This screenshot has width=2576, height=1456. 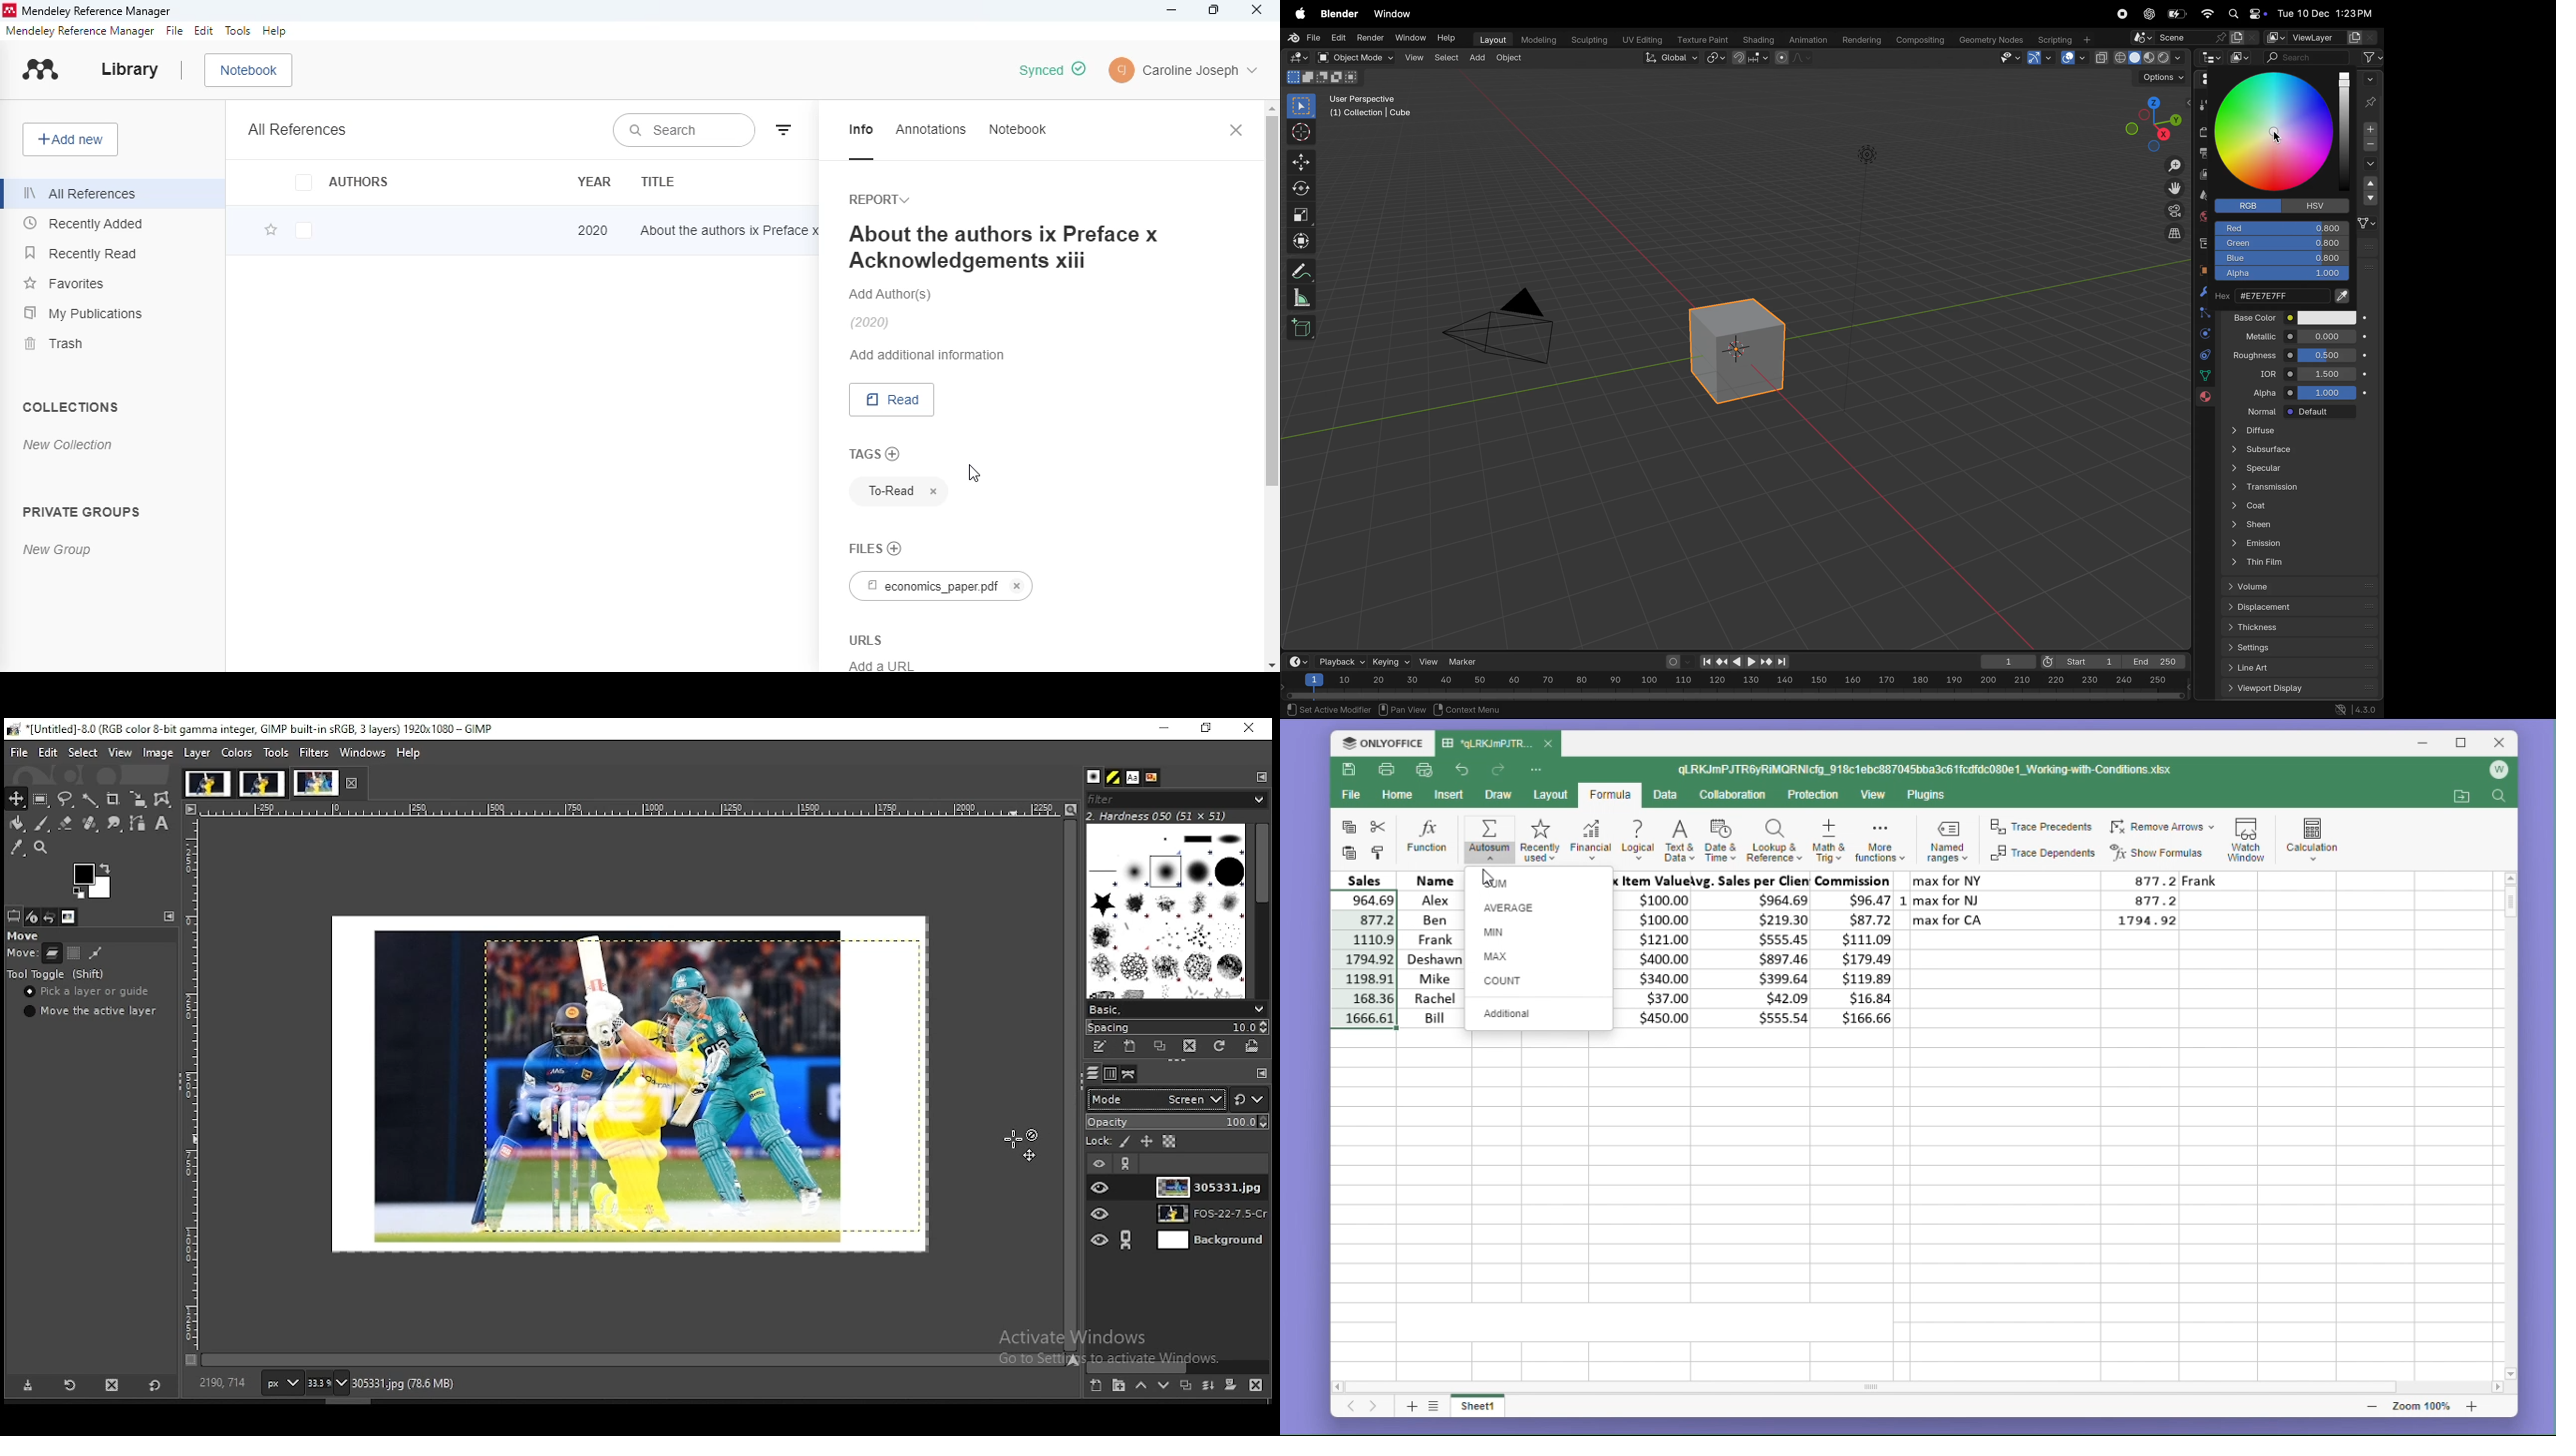 I want to click on modelling, so click(x=1538, y=38).